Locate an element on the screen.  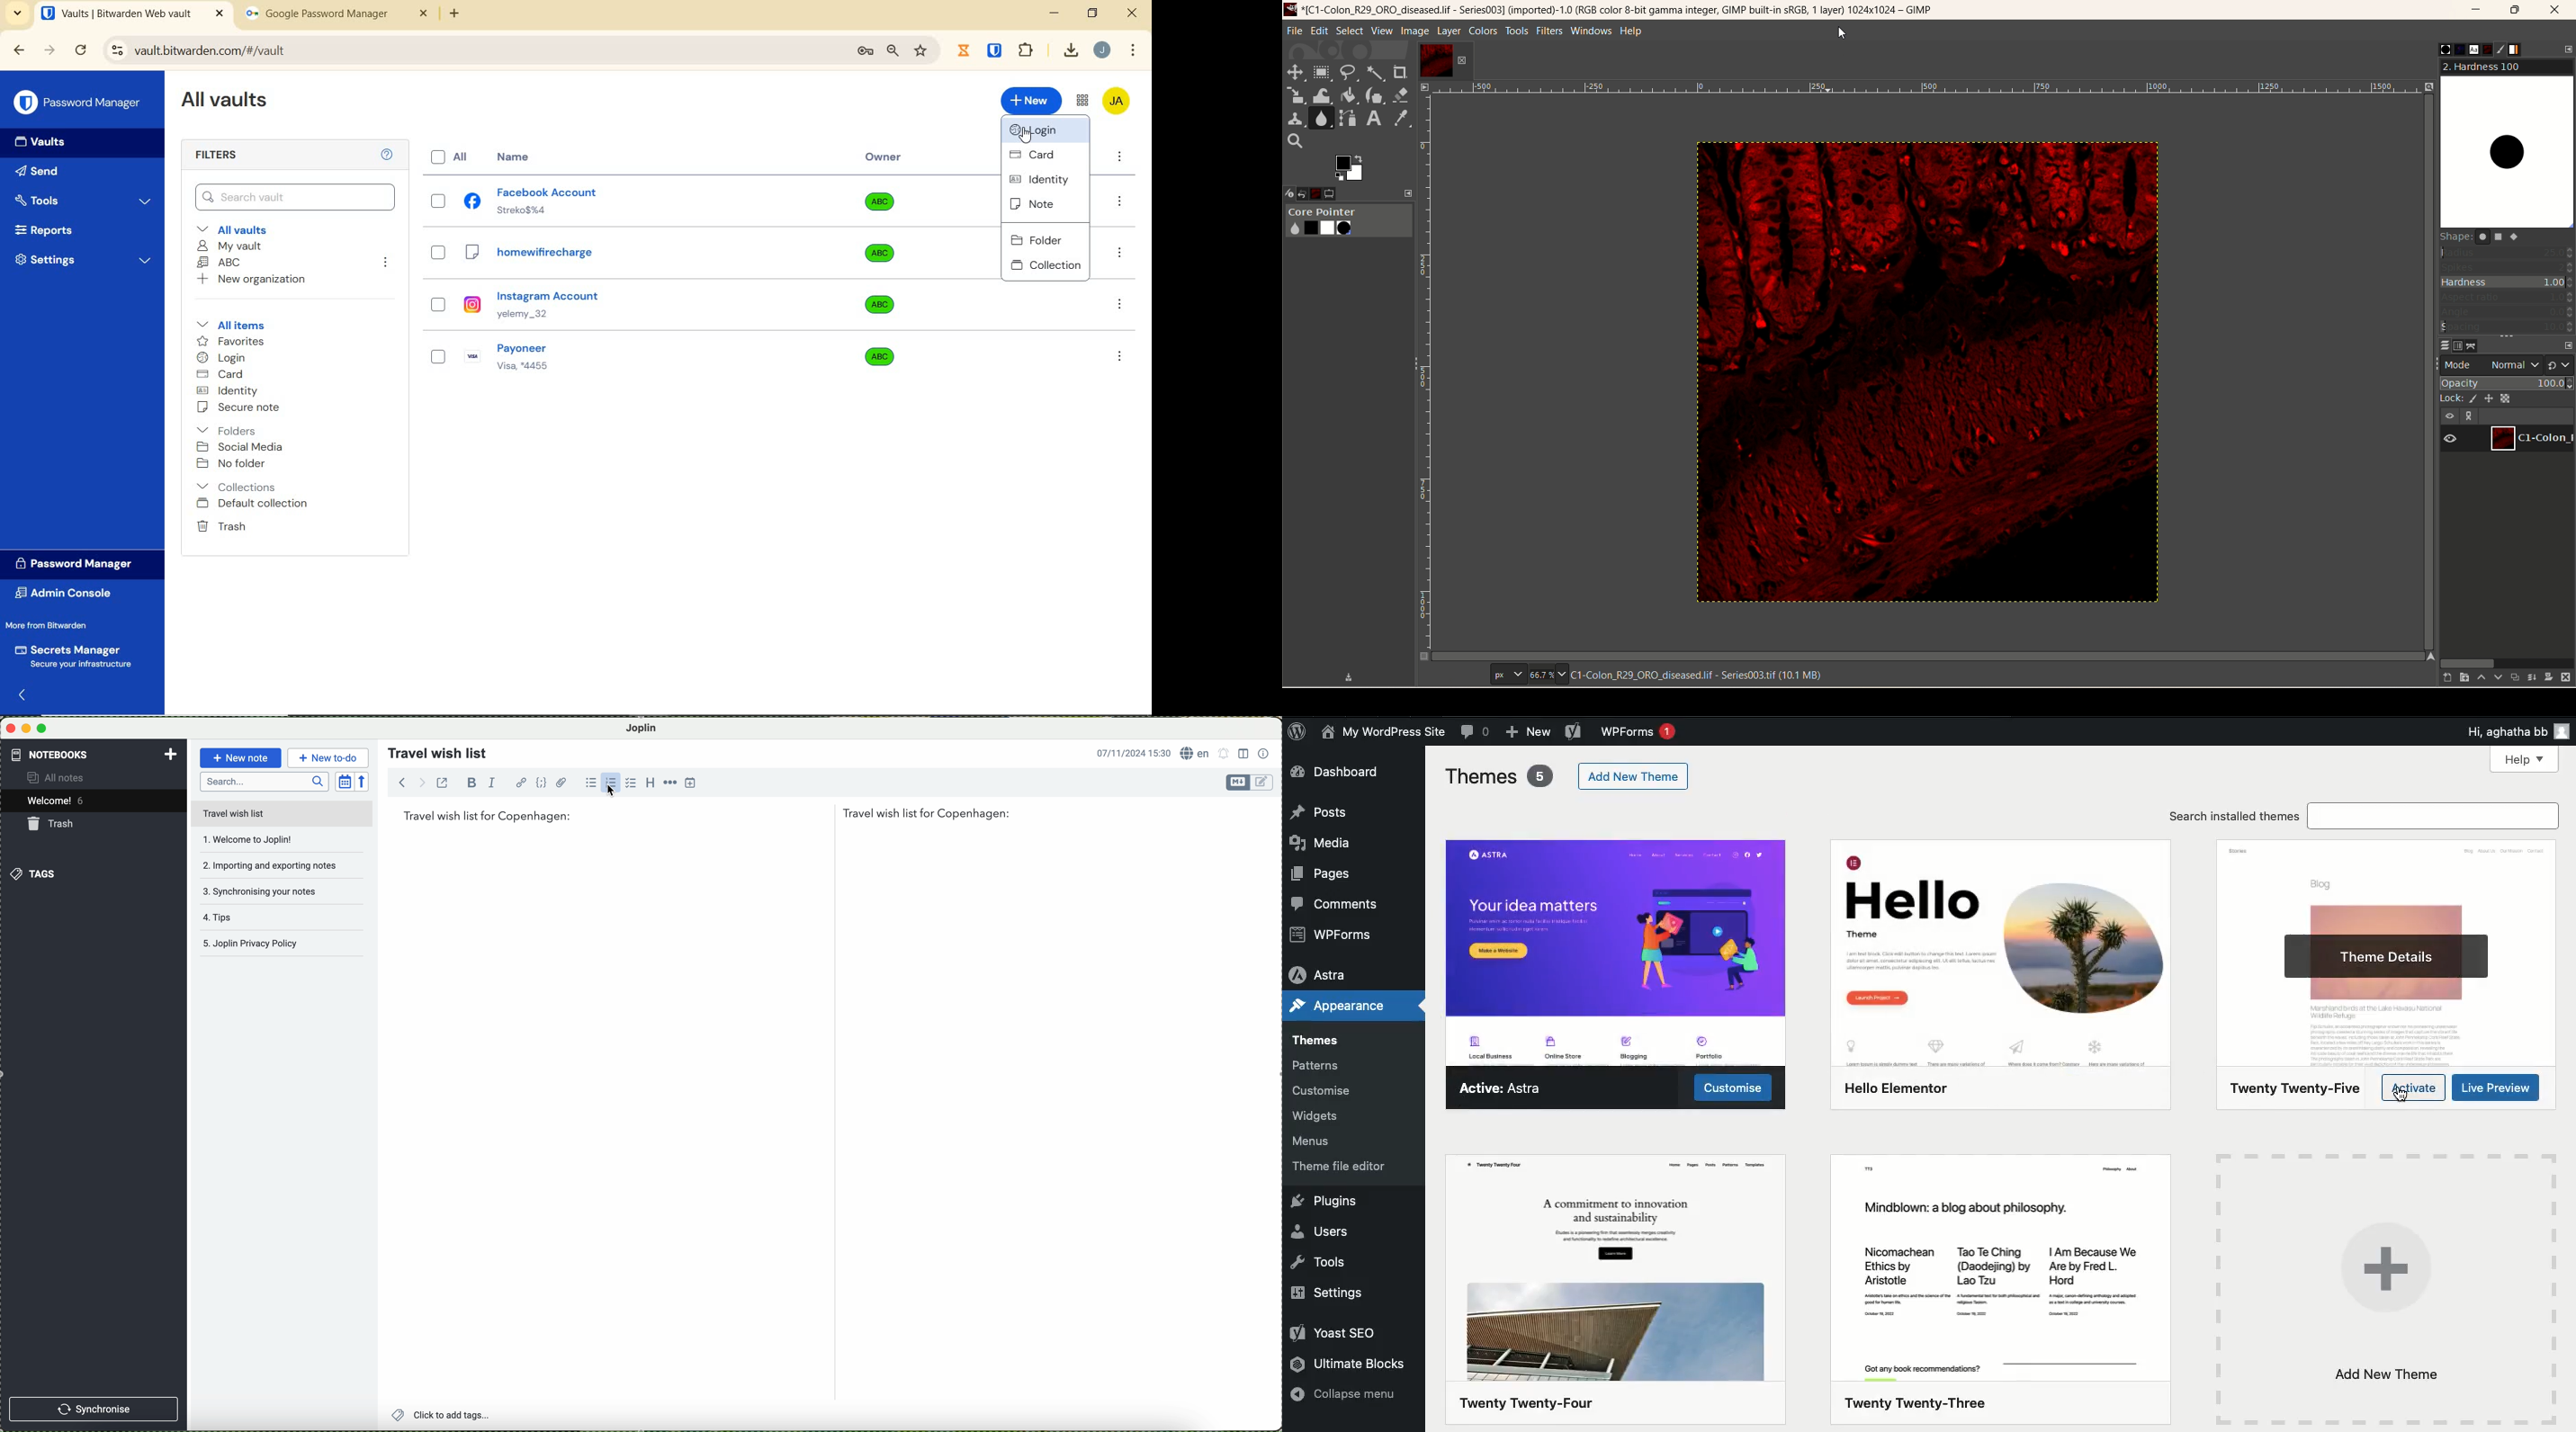
attach file is located at coordinates (562, 782).